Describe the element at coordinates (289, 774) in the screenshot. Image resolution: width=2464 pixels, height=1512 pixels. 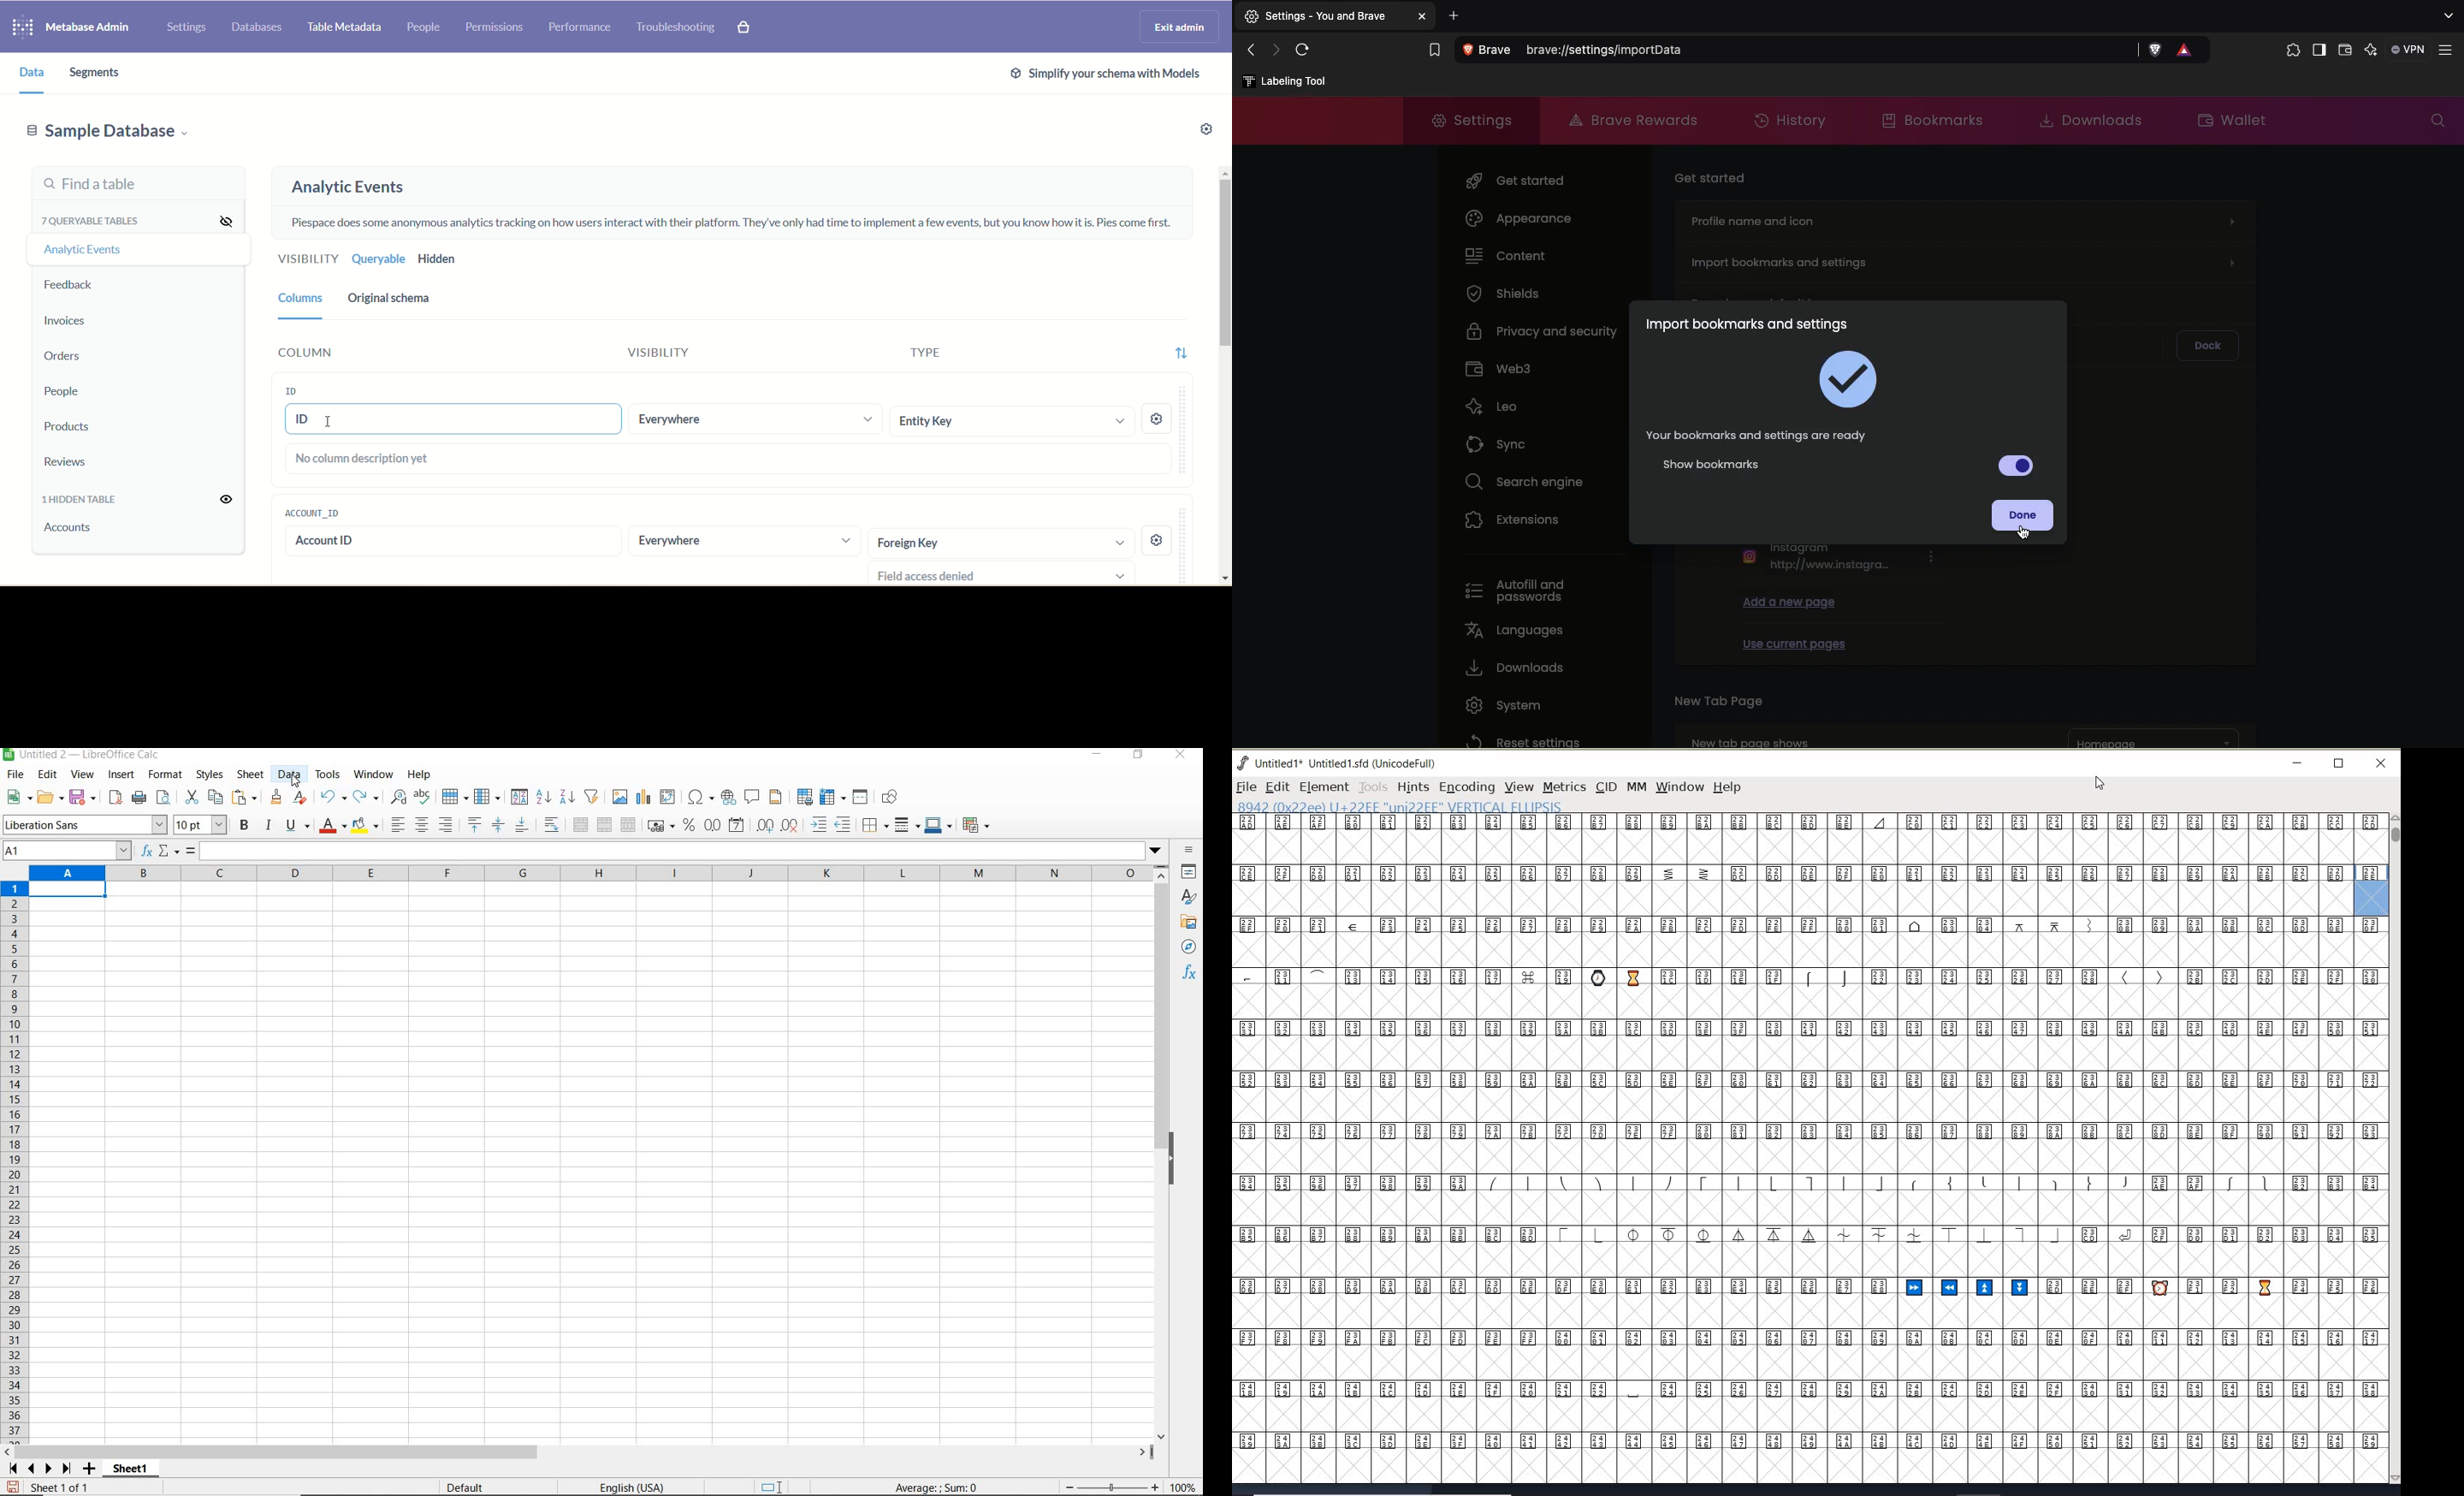
I see `data` at that location.